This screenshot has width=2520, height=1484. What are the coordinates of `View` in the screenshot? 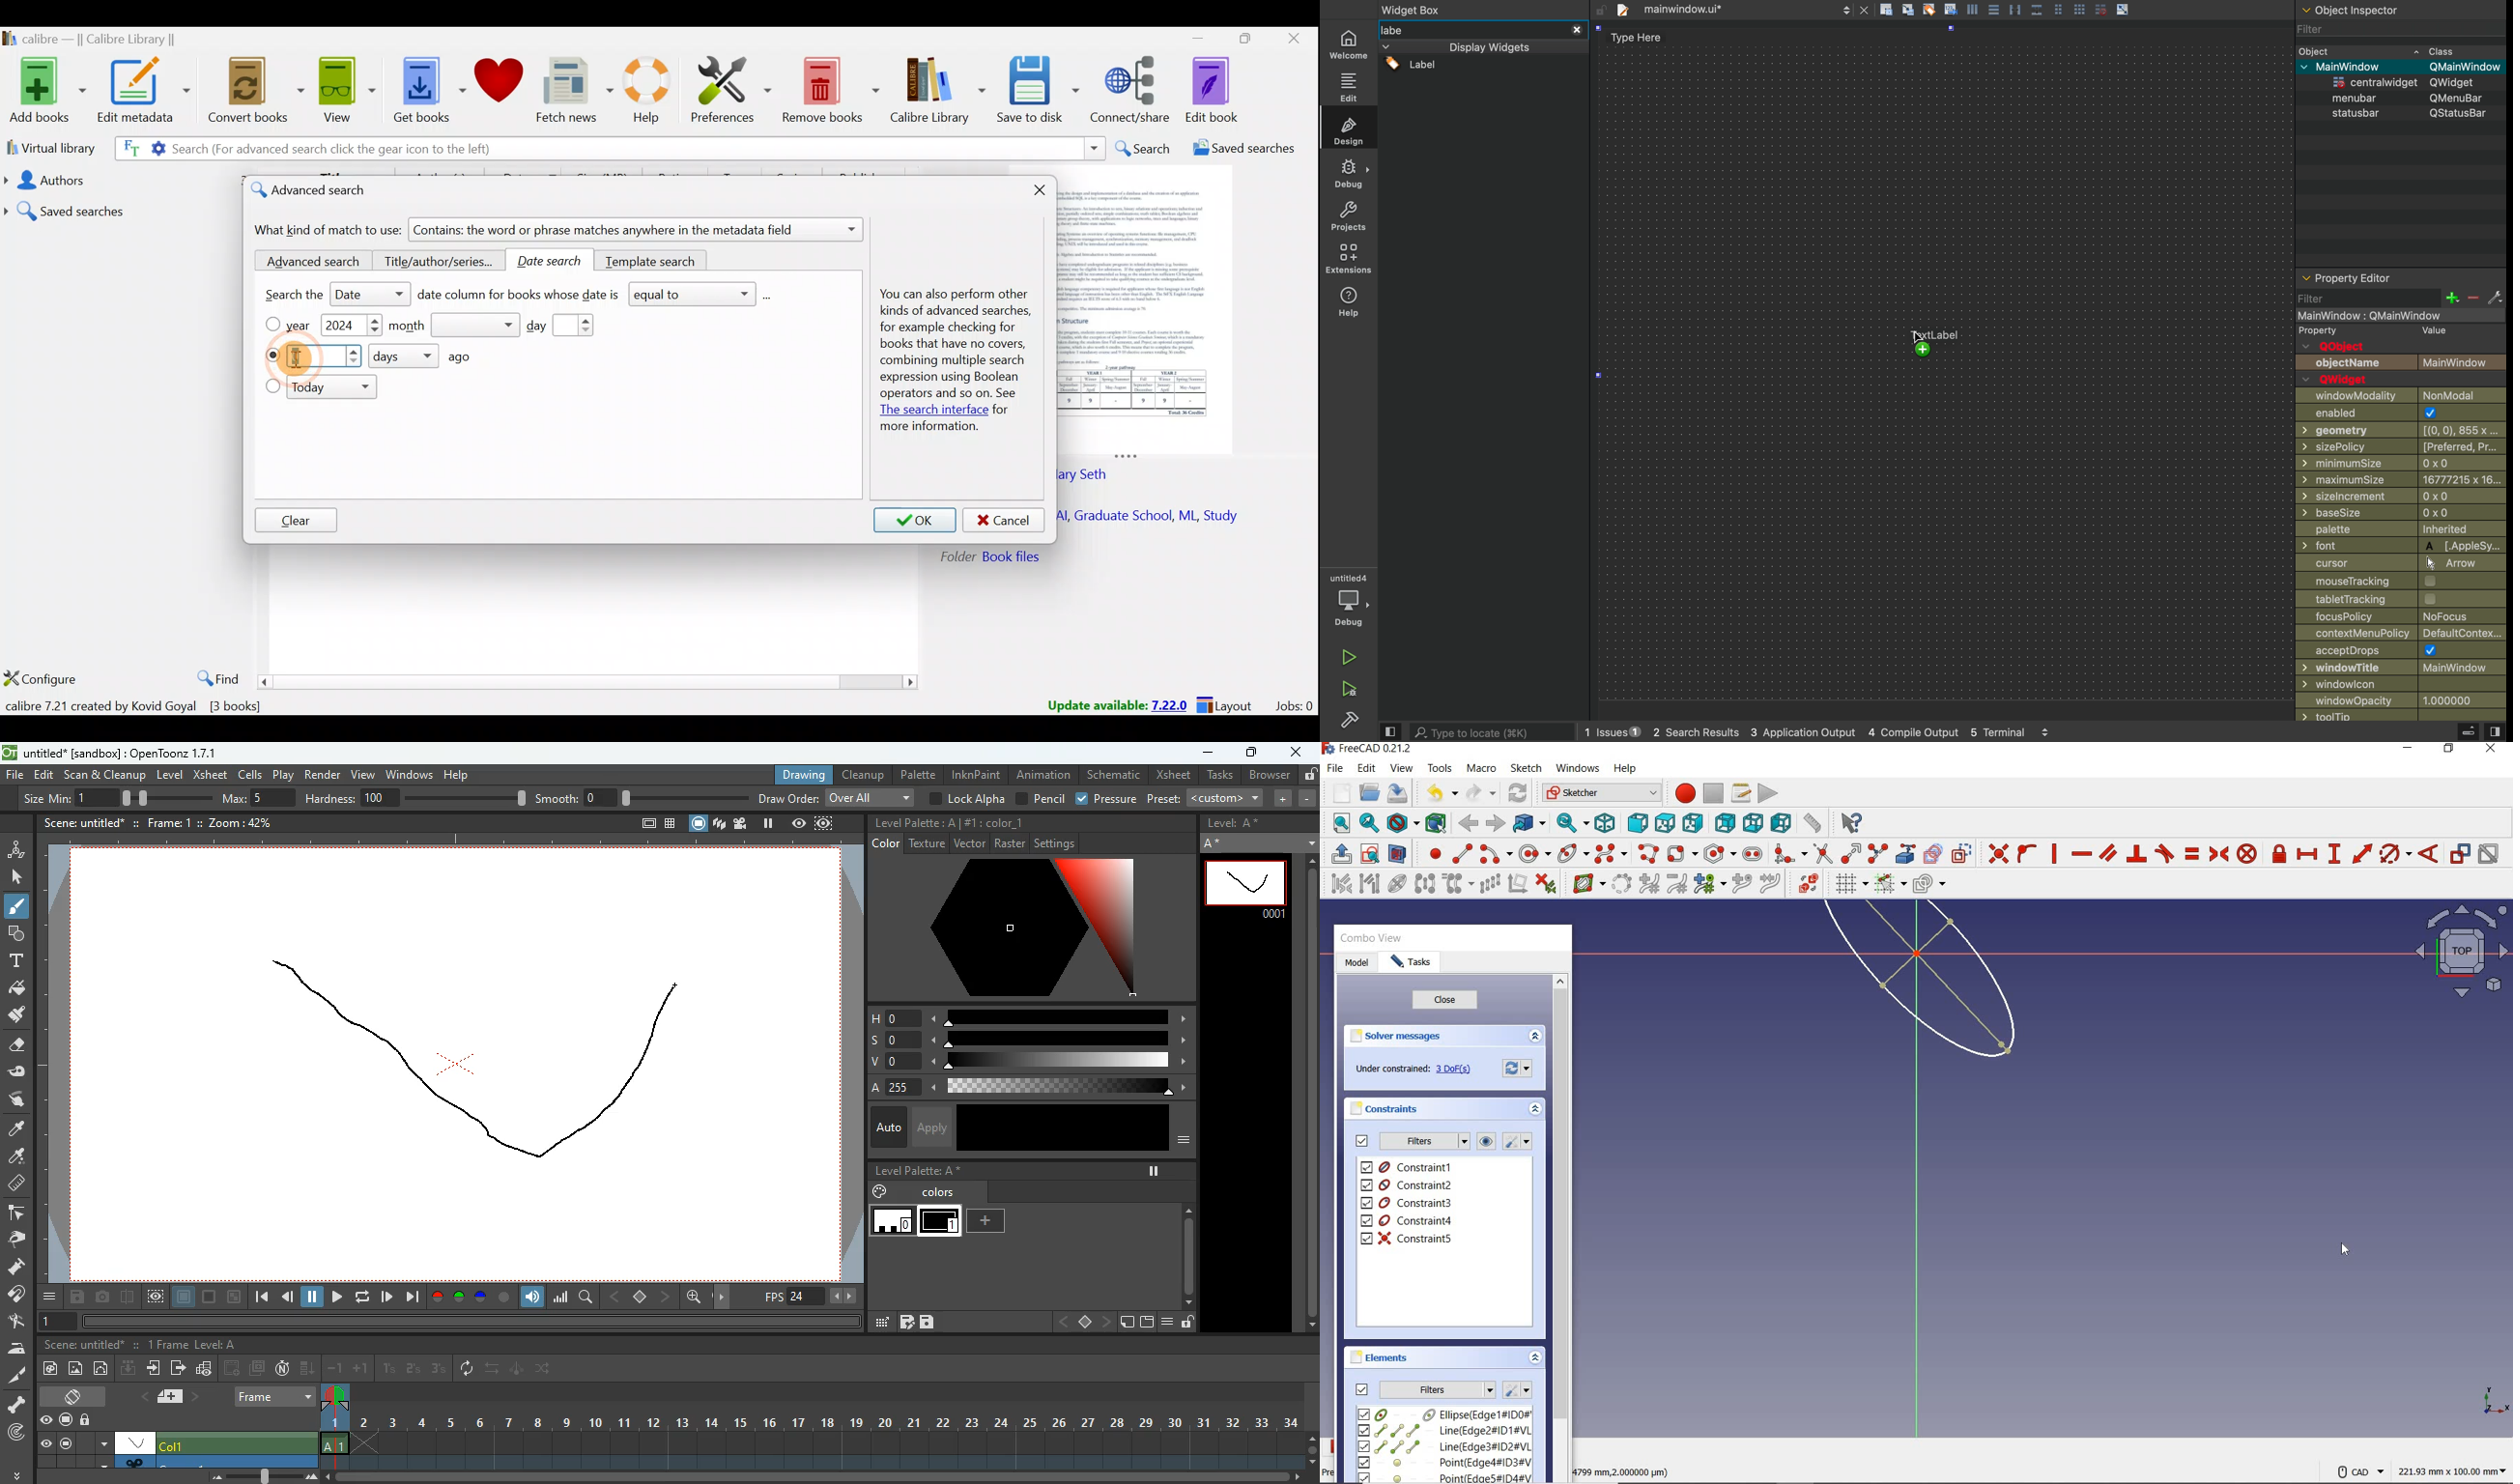 It's located at (344, 91).